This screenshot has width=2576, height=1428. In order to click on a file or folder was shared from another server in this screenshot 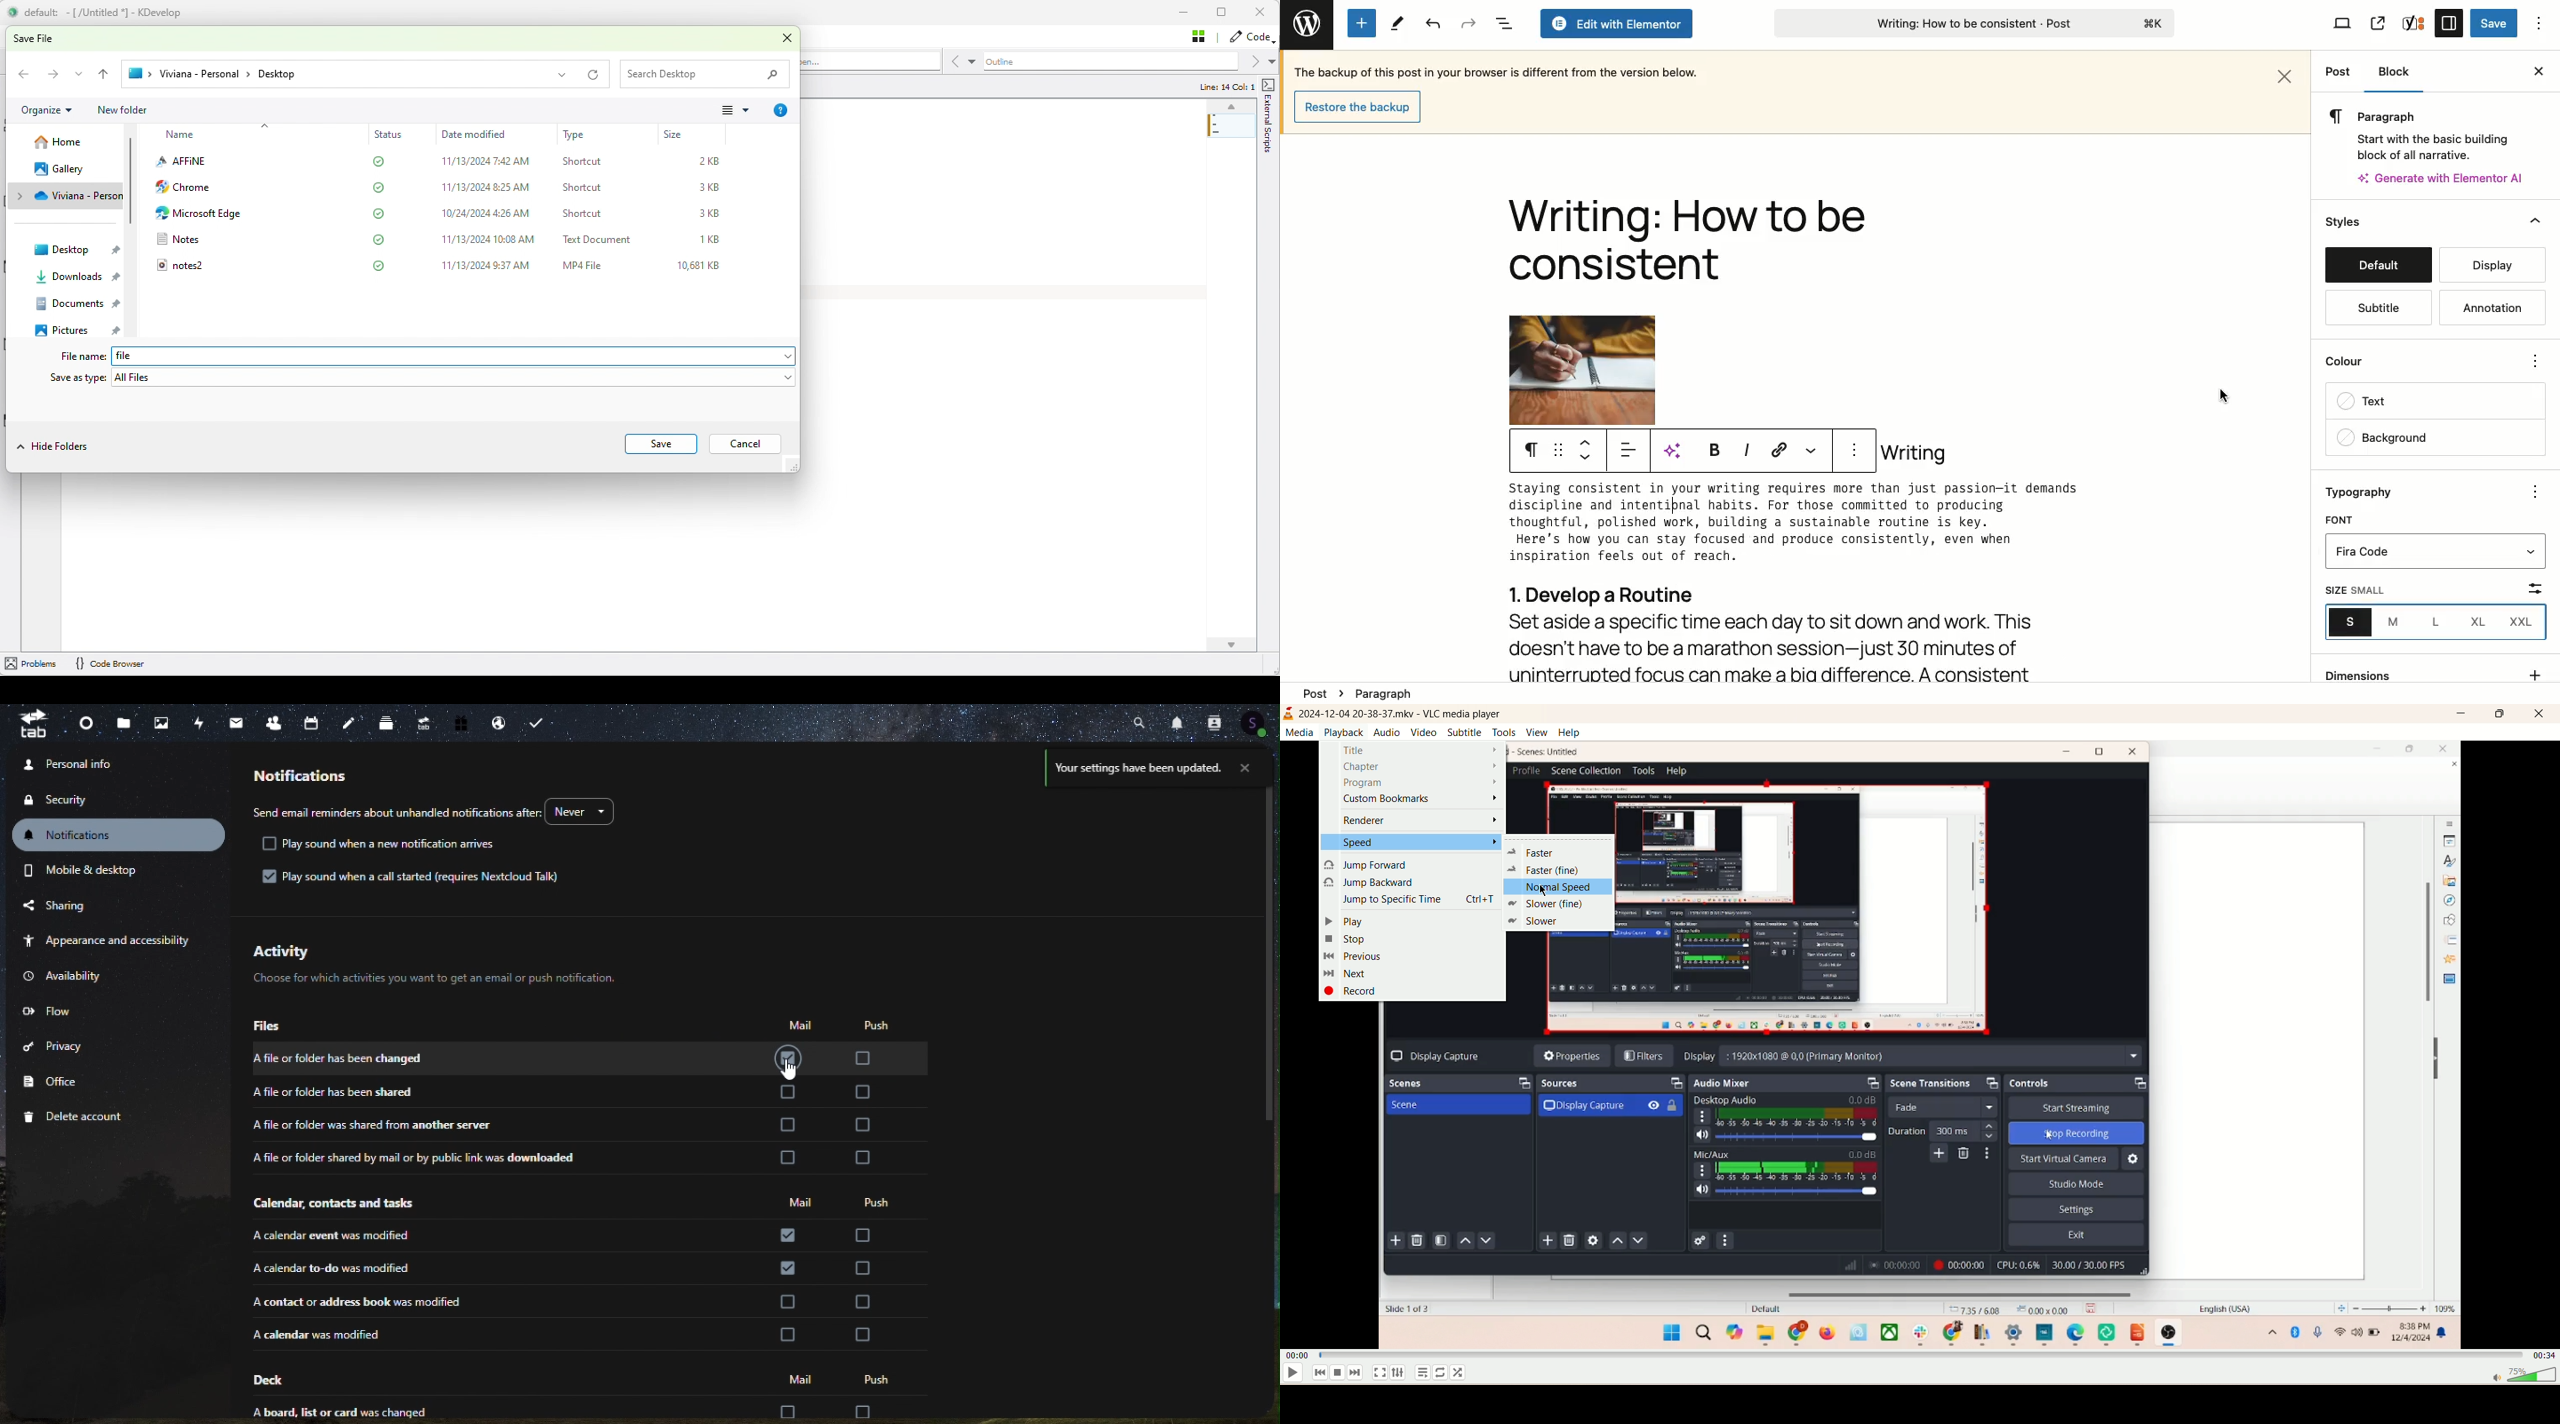, I will do `click(377, 1122)`.